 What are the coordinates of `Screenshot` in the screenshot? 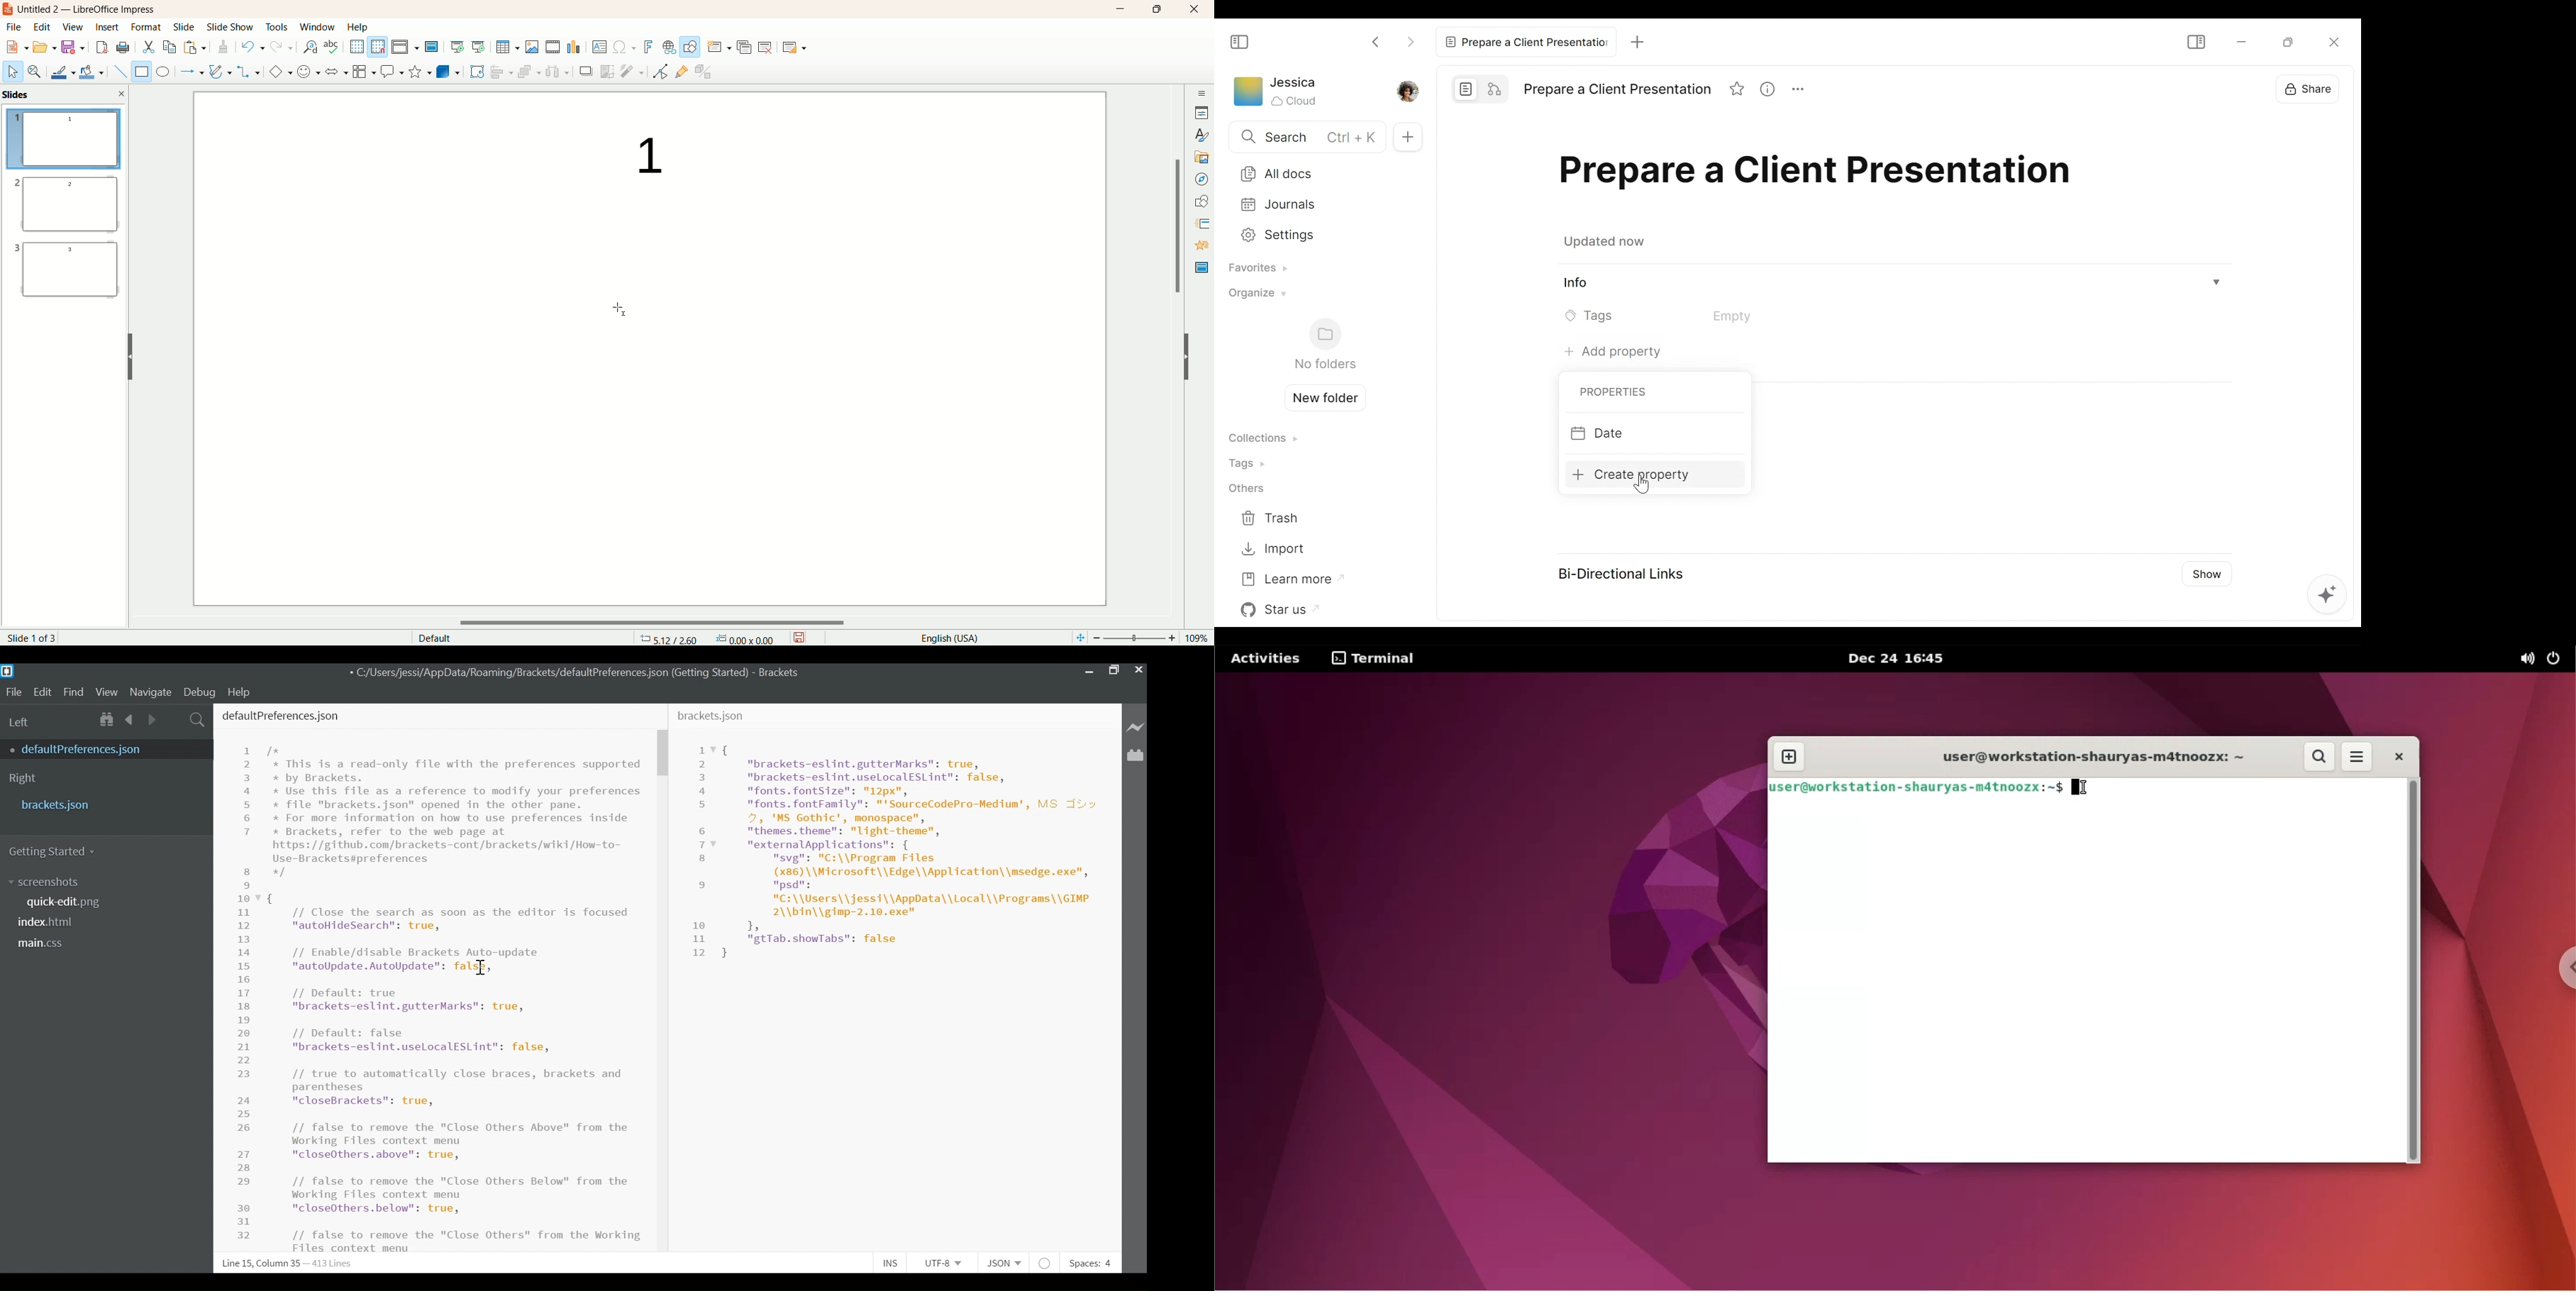 It's located at (46, 883).